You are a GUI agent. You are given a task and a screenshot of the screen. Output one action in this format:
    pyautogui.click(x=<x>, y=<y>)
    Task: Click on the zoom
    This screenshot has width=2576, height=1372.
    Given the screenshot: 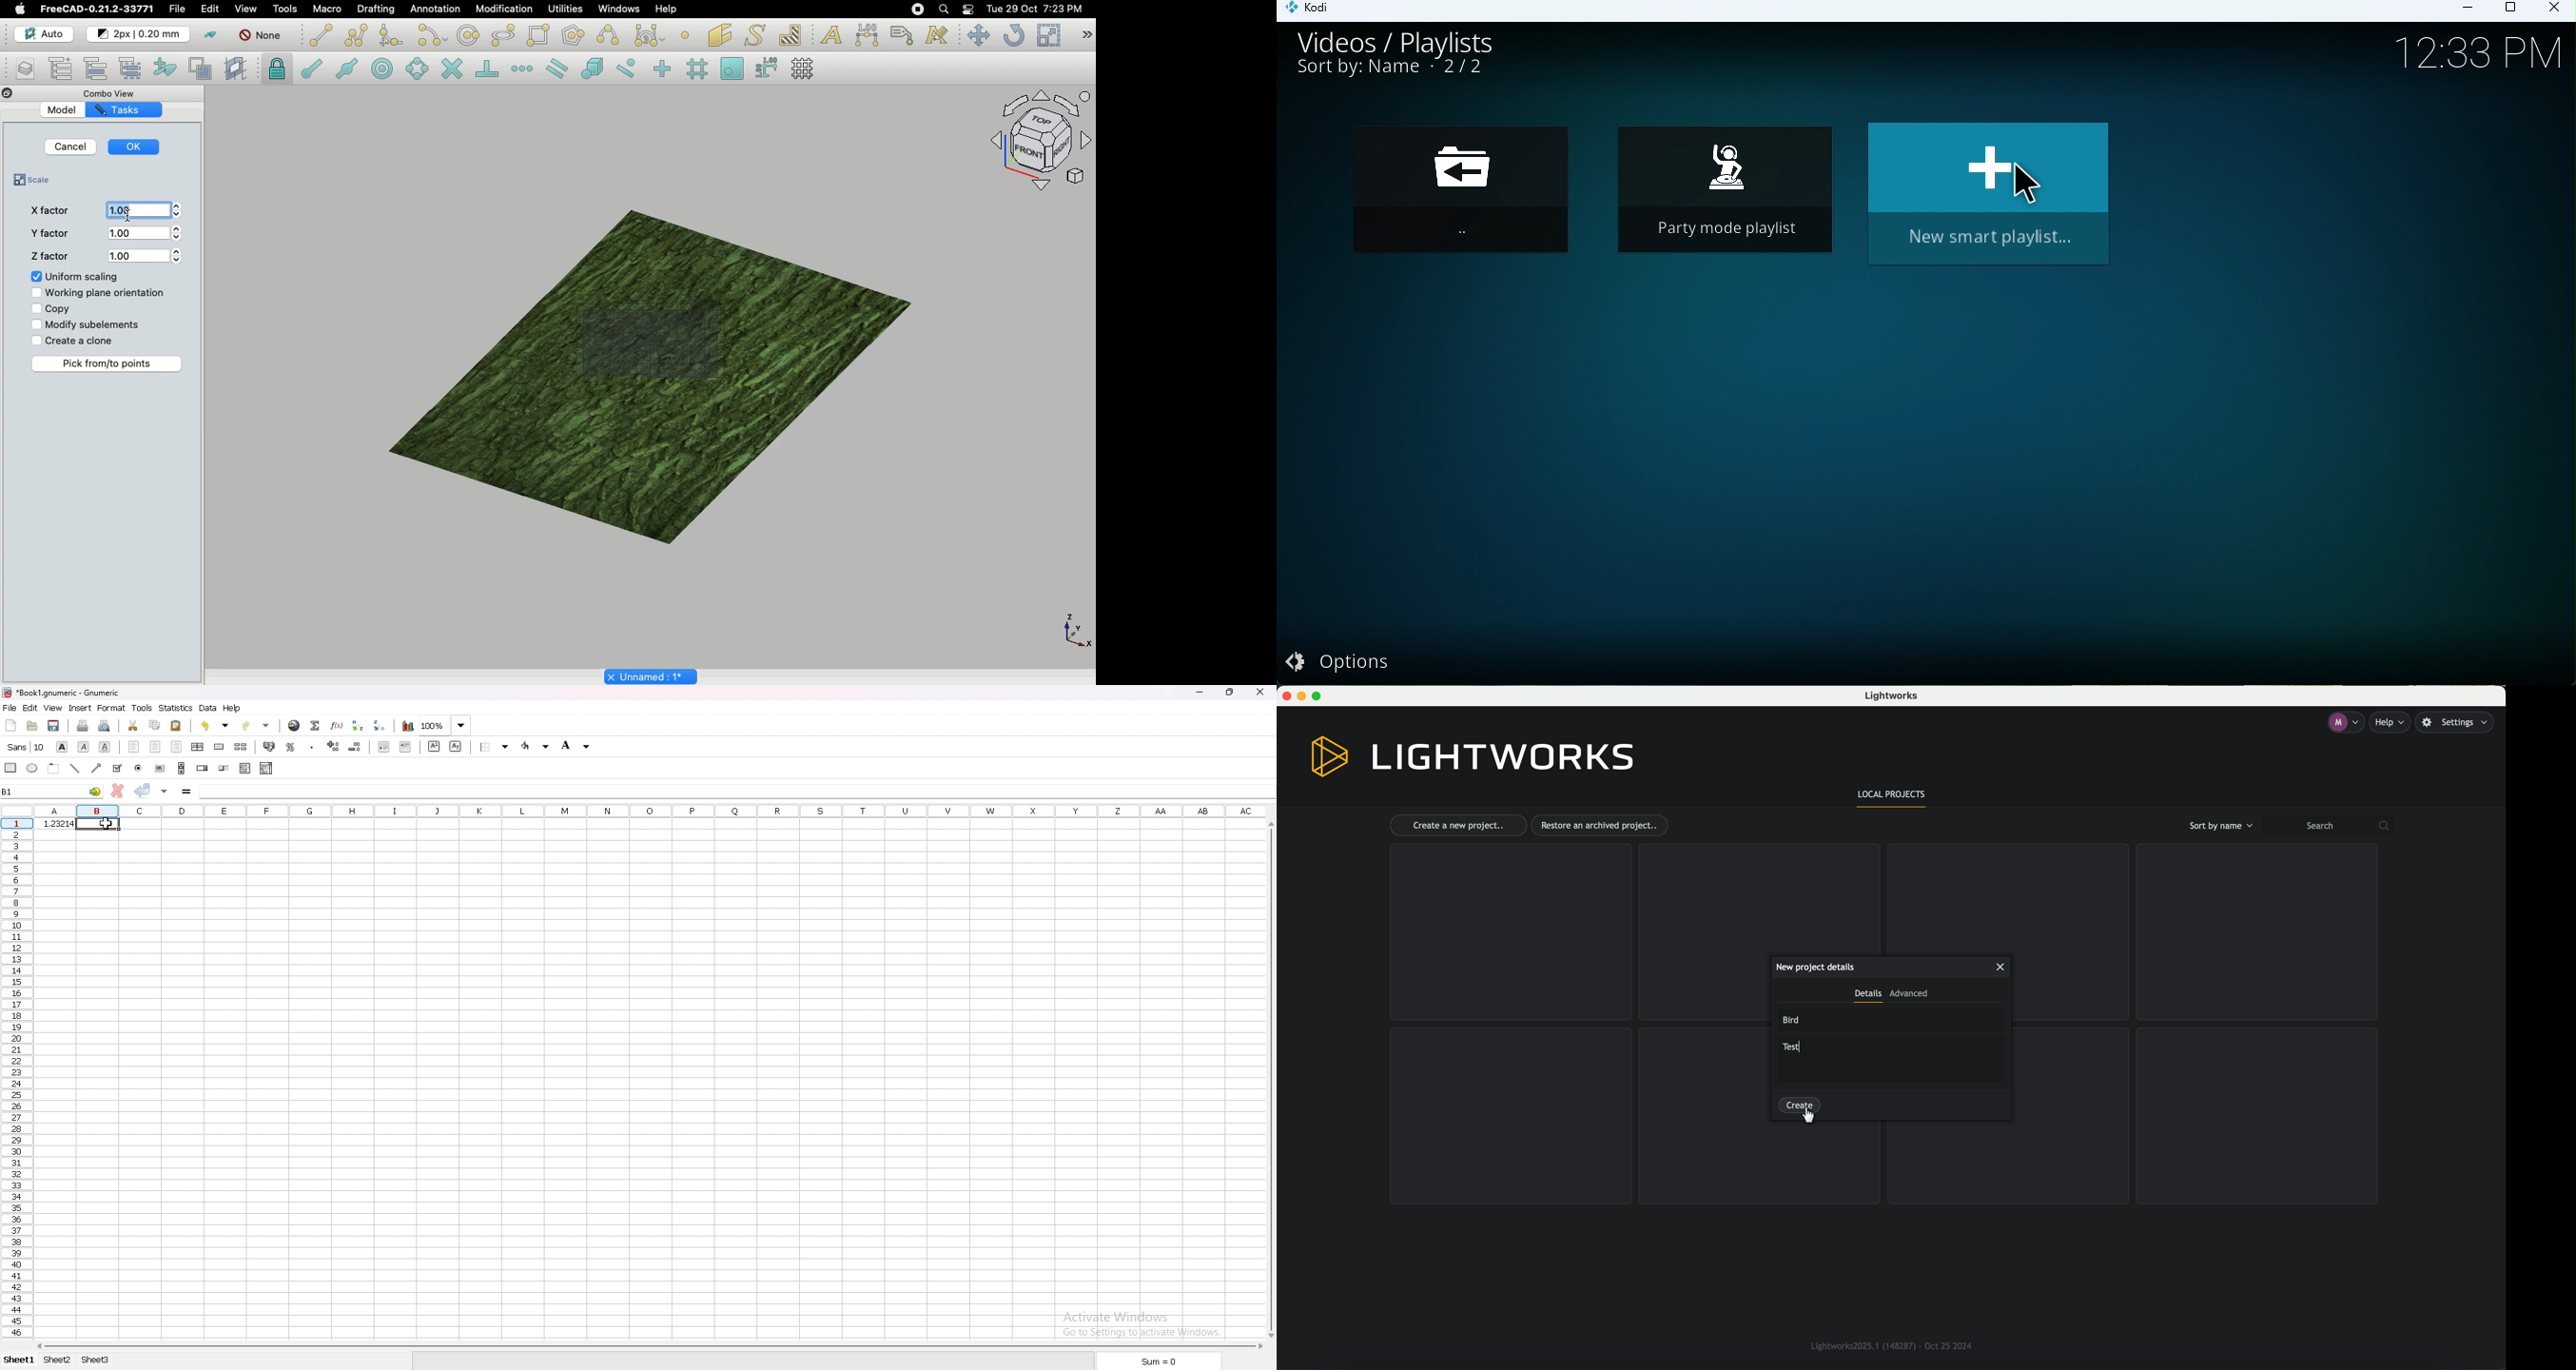 What is the action you would take?
    pyautogui.click(x=443, y=726)
    